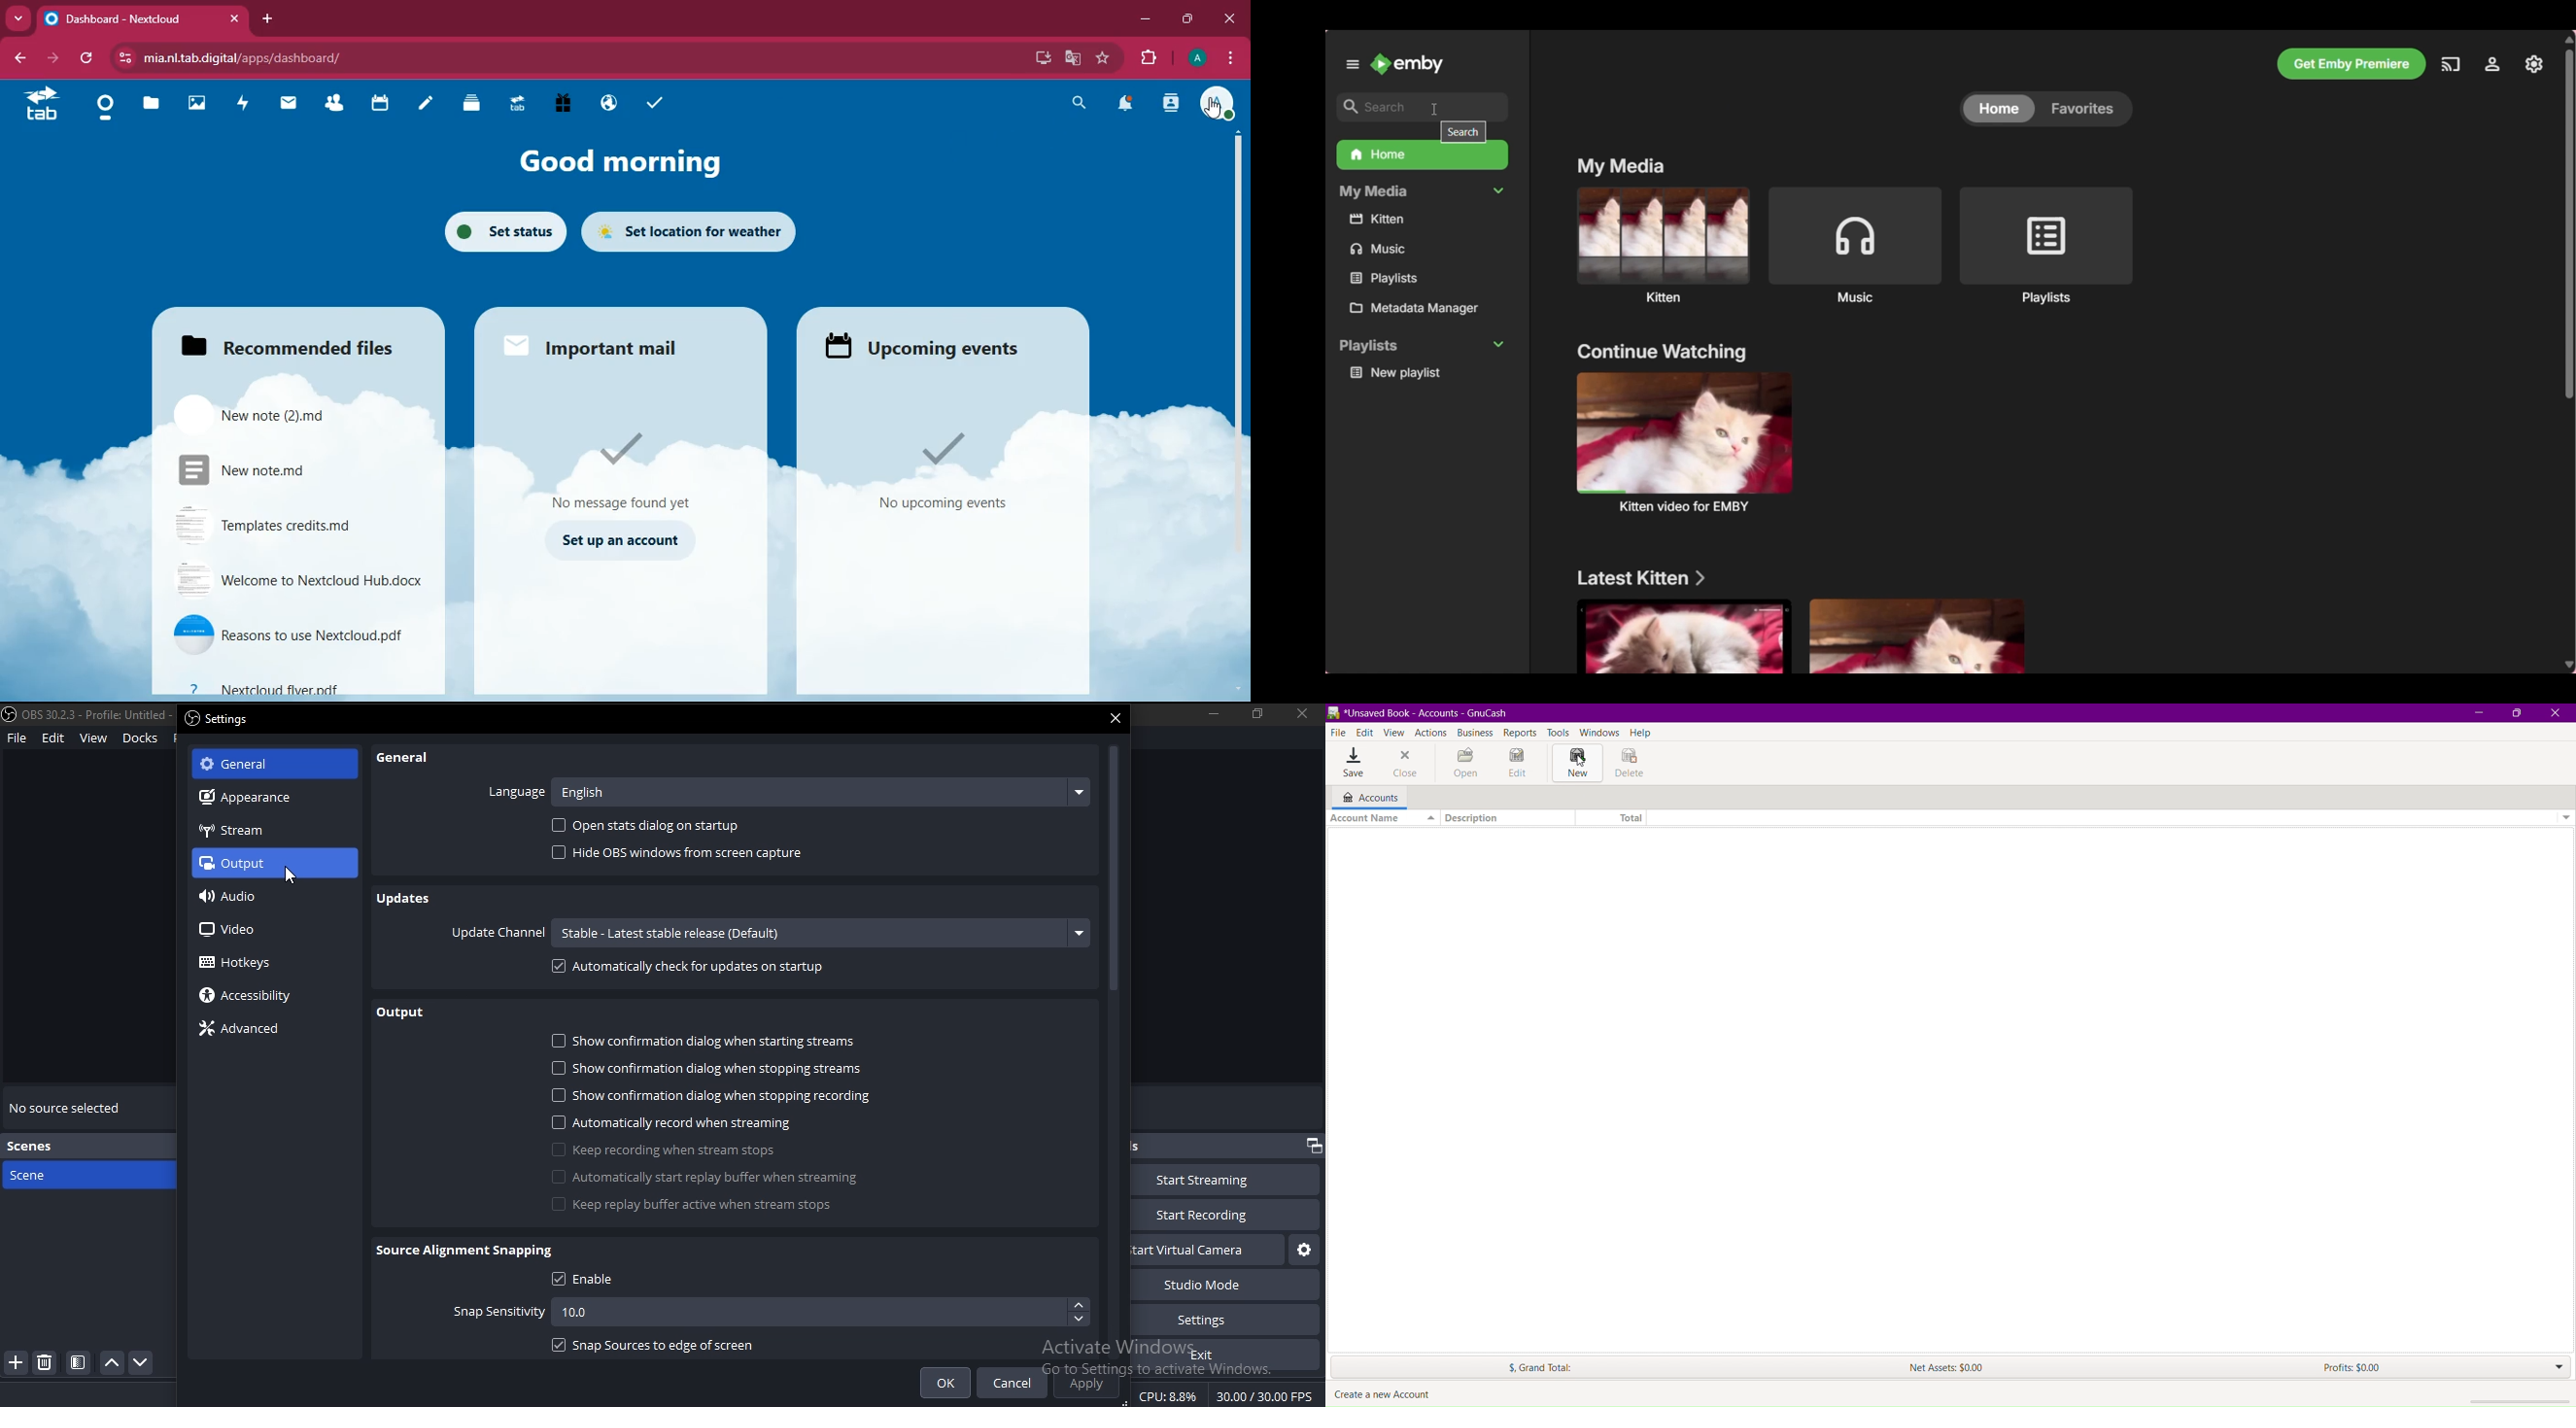 The height and width of the screenshot is (1428, 2576). I want to click on file, so click(17, 739).